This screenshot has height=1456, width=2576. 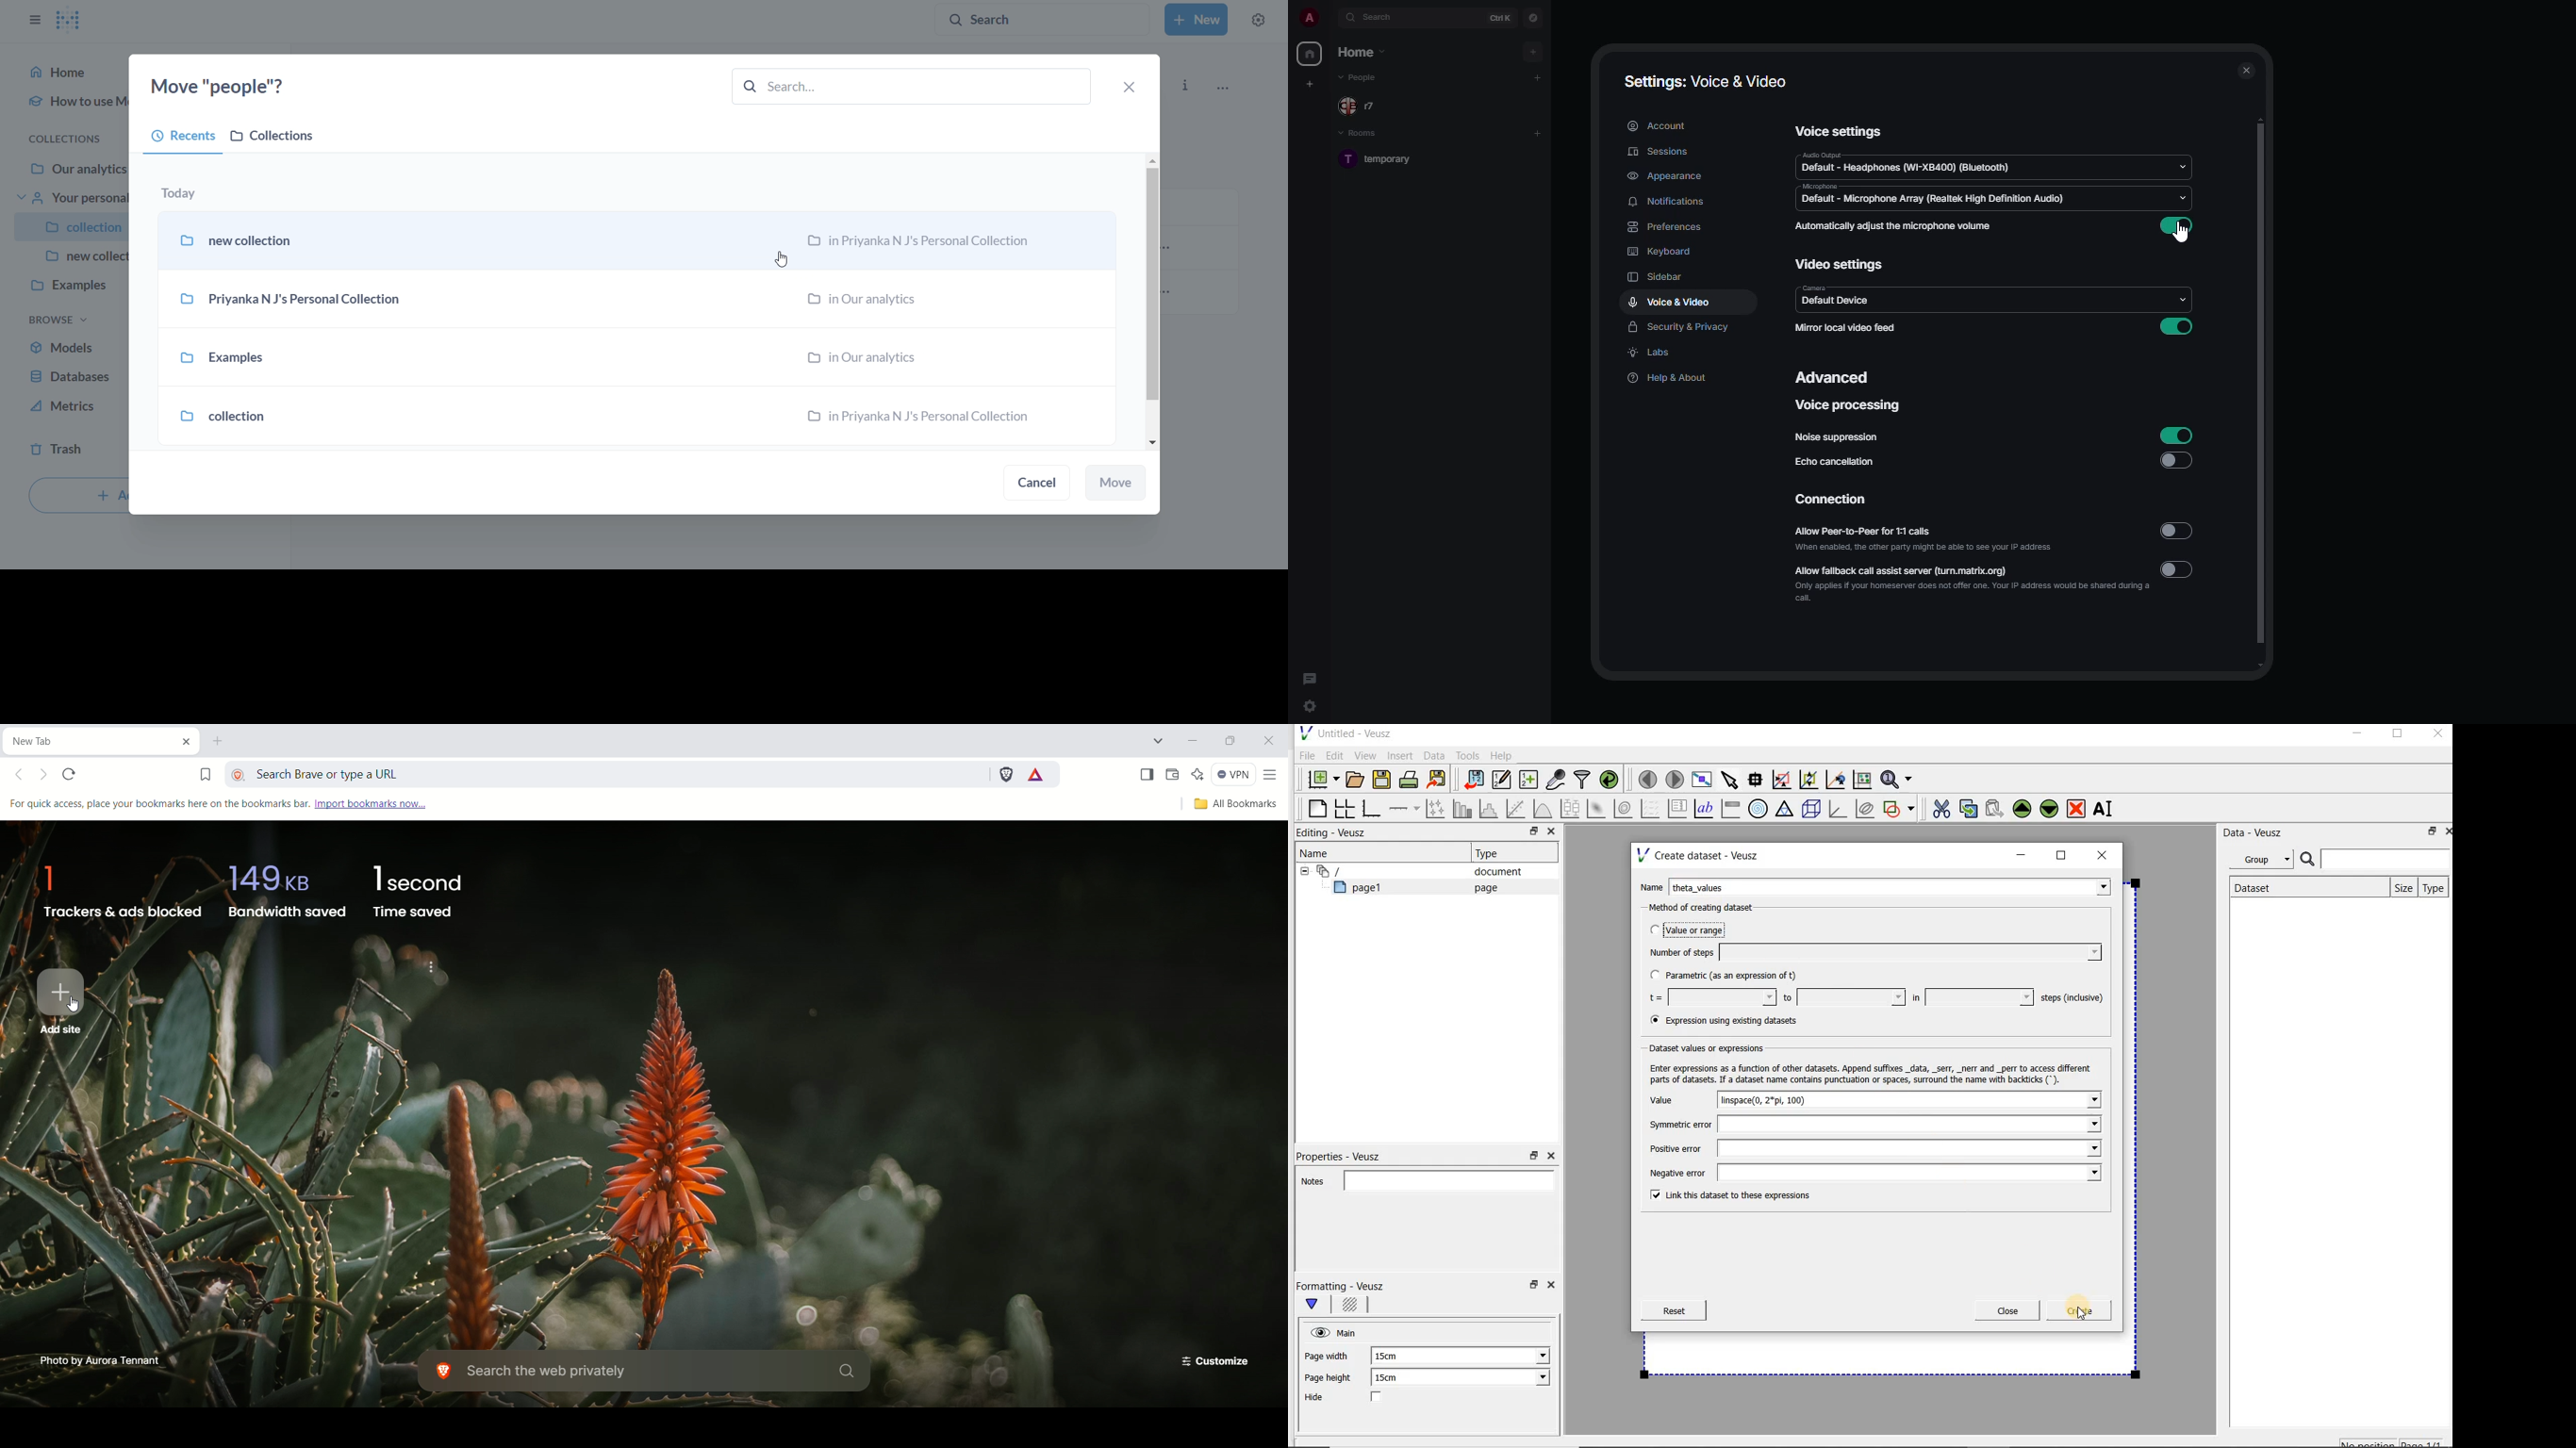 What do you see at coordinates (1926, 540) in the screenshot?
I see `allow peer-to-peer for 1:1 calls` at bounding box center [1926, 540].